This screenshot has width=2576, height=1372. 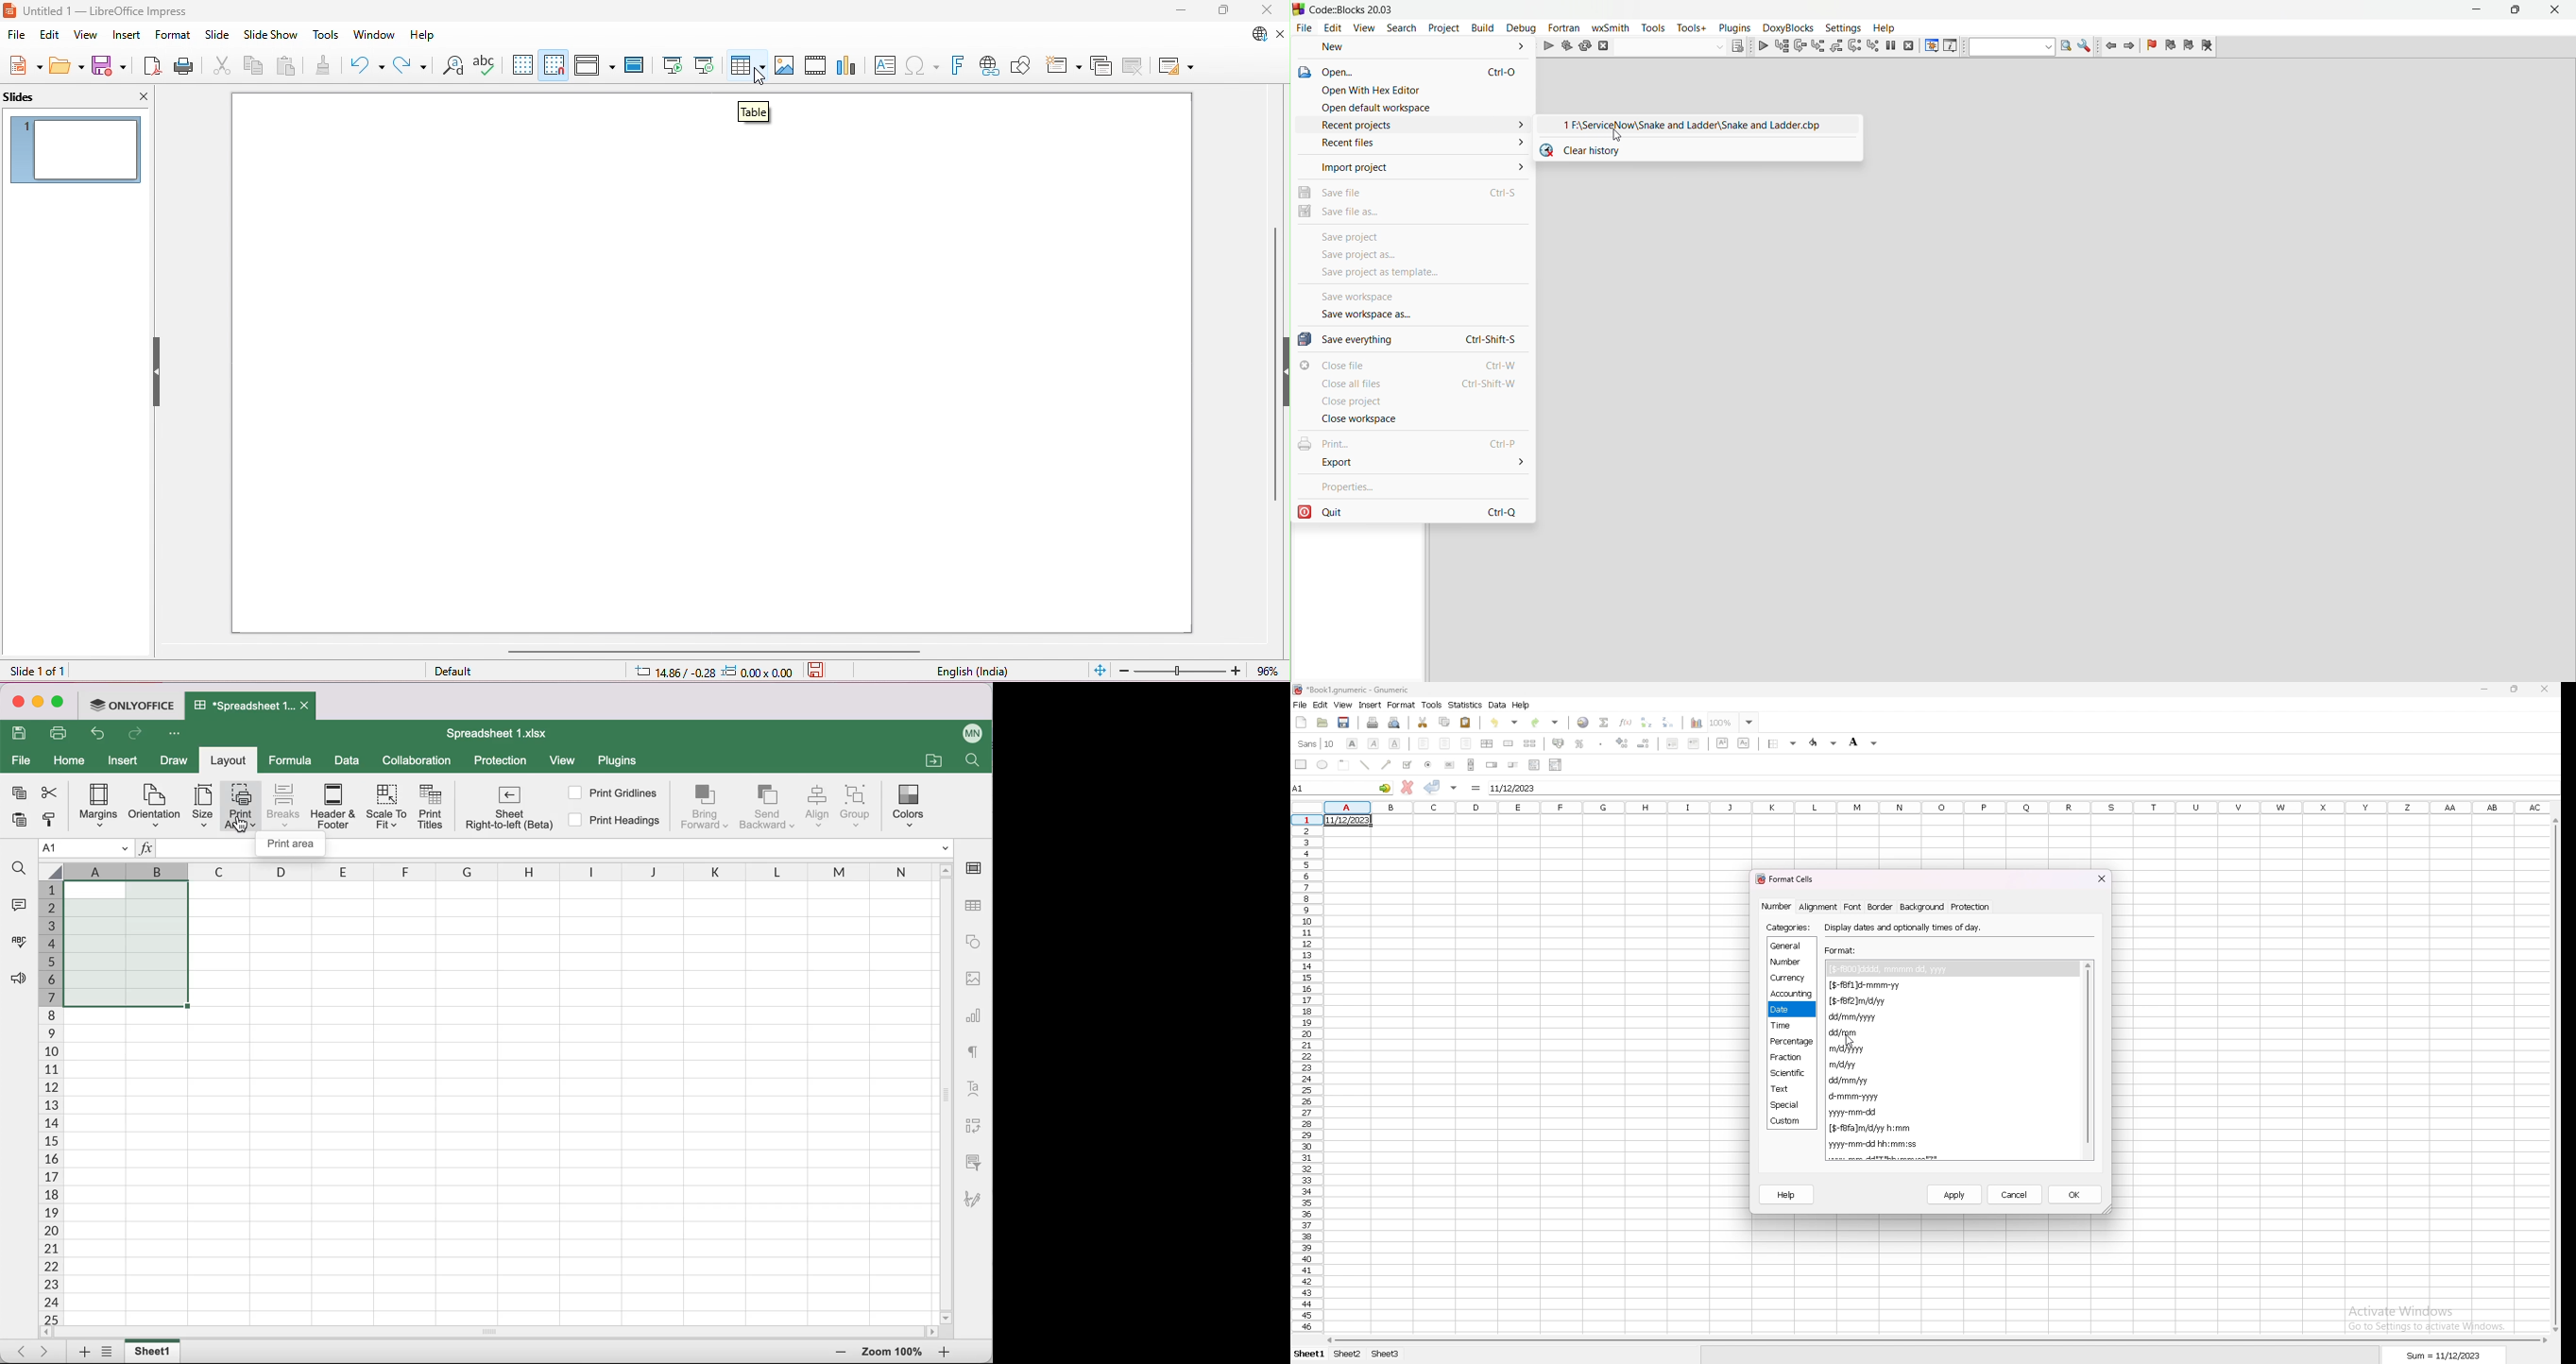 I want to click on open, so click(x=1322, y=722).